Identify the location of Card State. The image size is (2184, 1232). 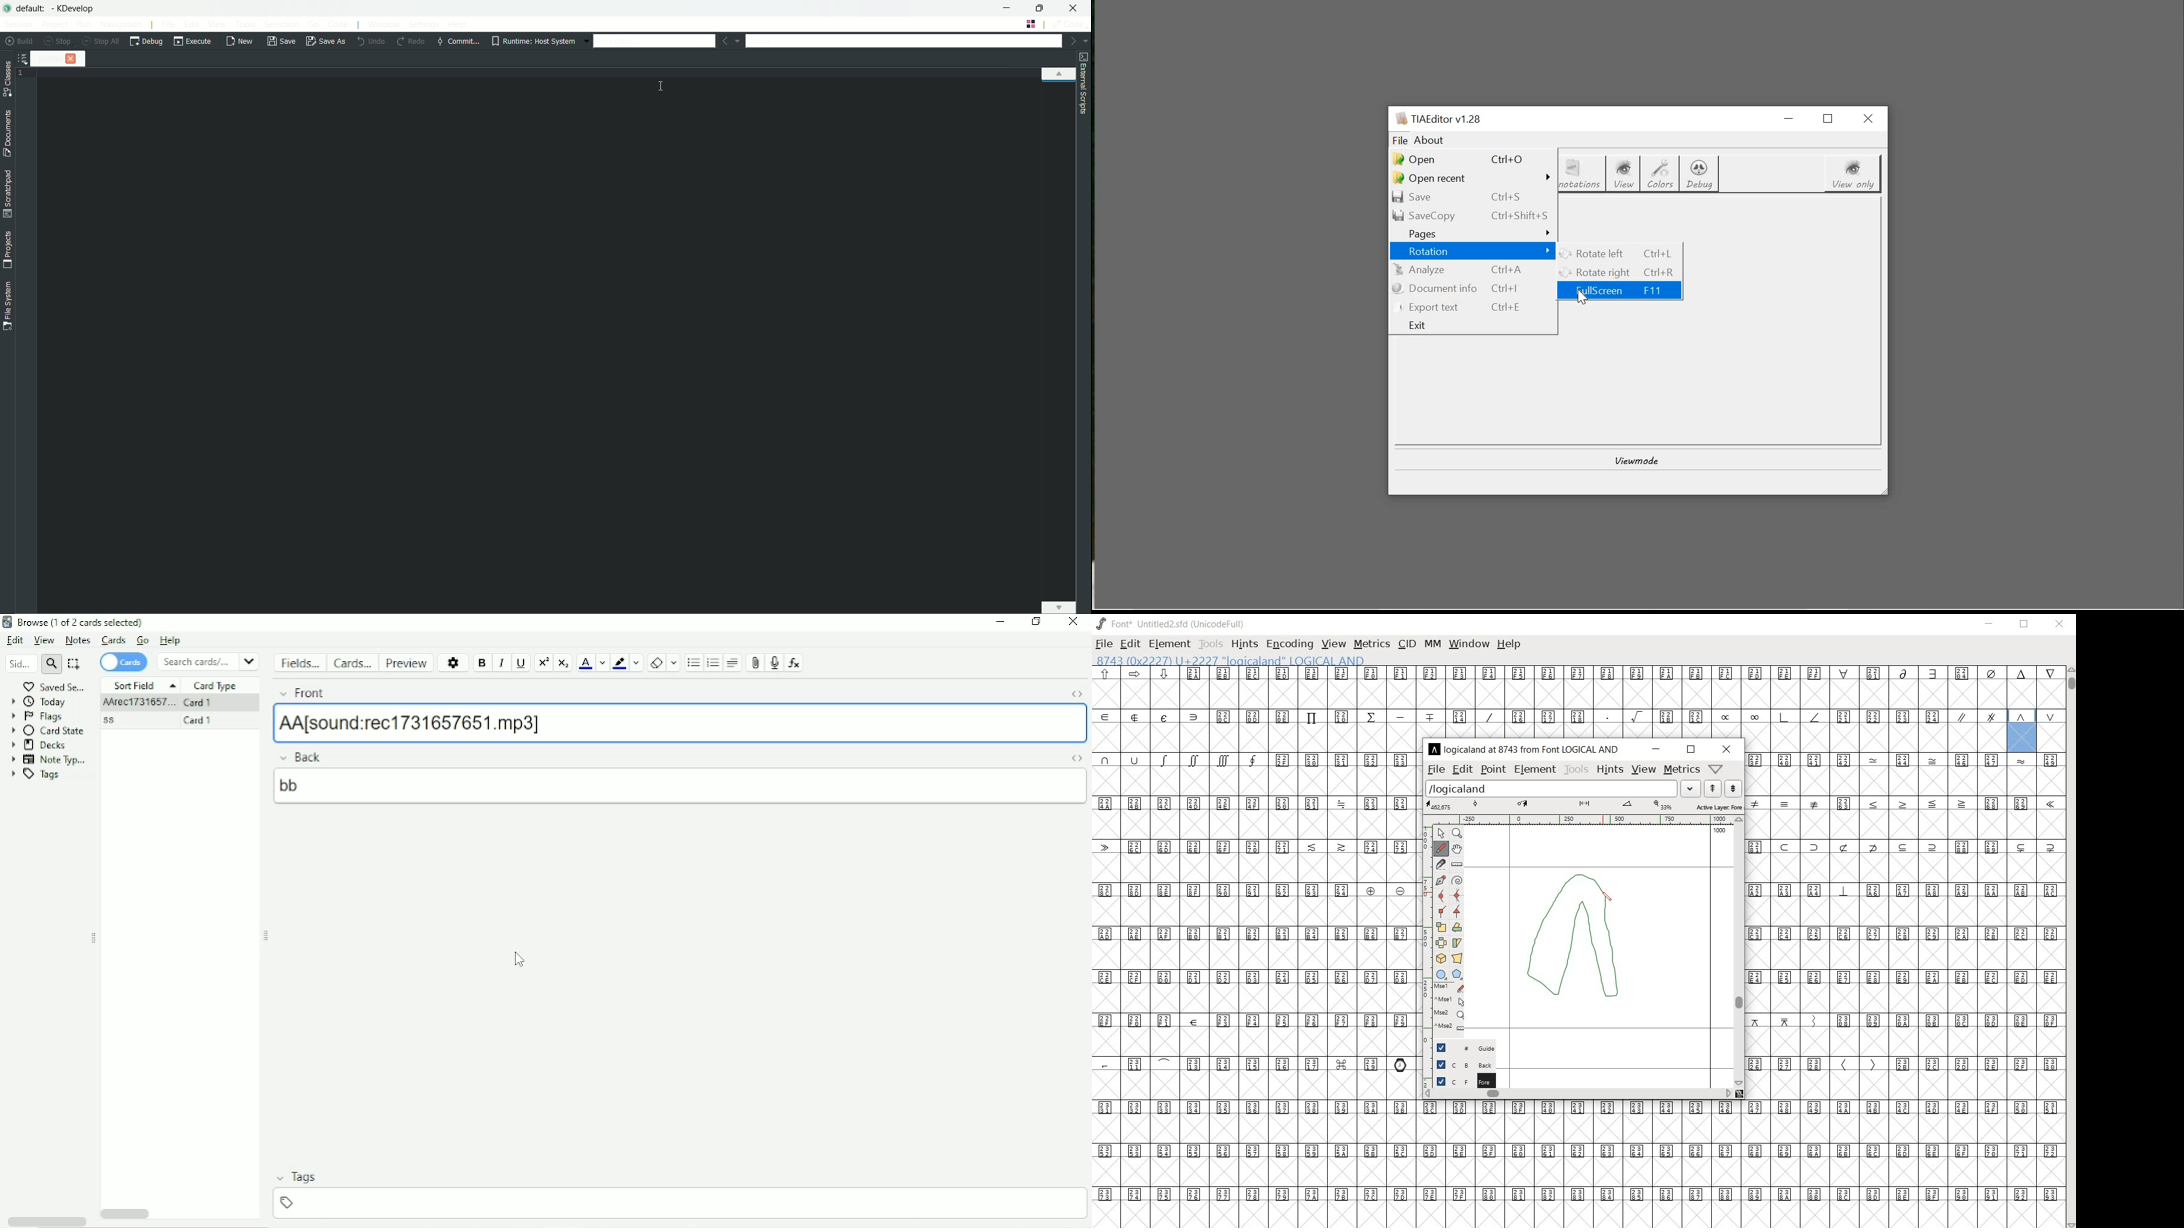
(50, 731).